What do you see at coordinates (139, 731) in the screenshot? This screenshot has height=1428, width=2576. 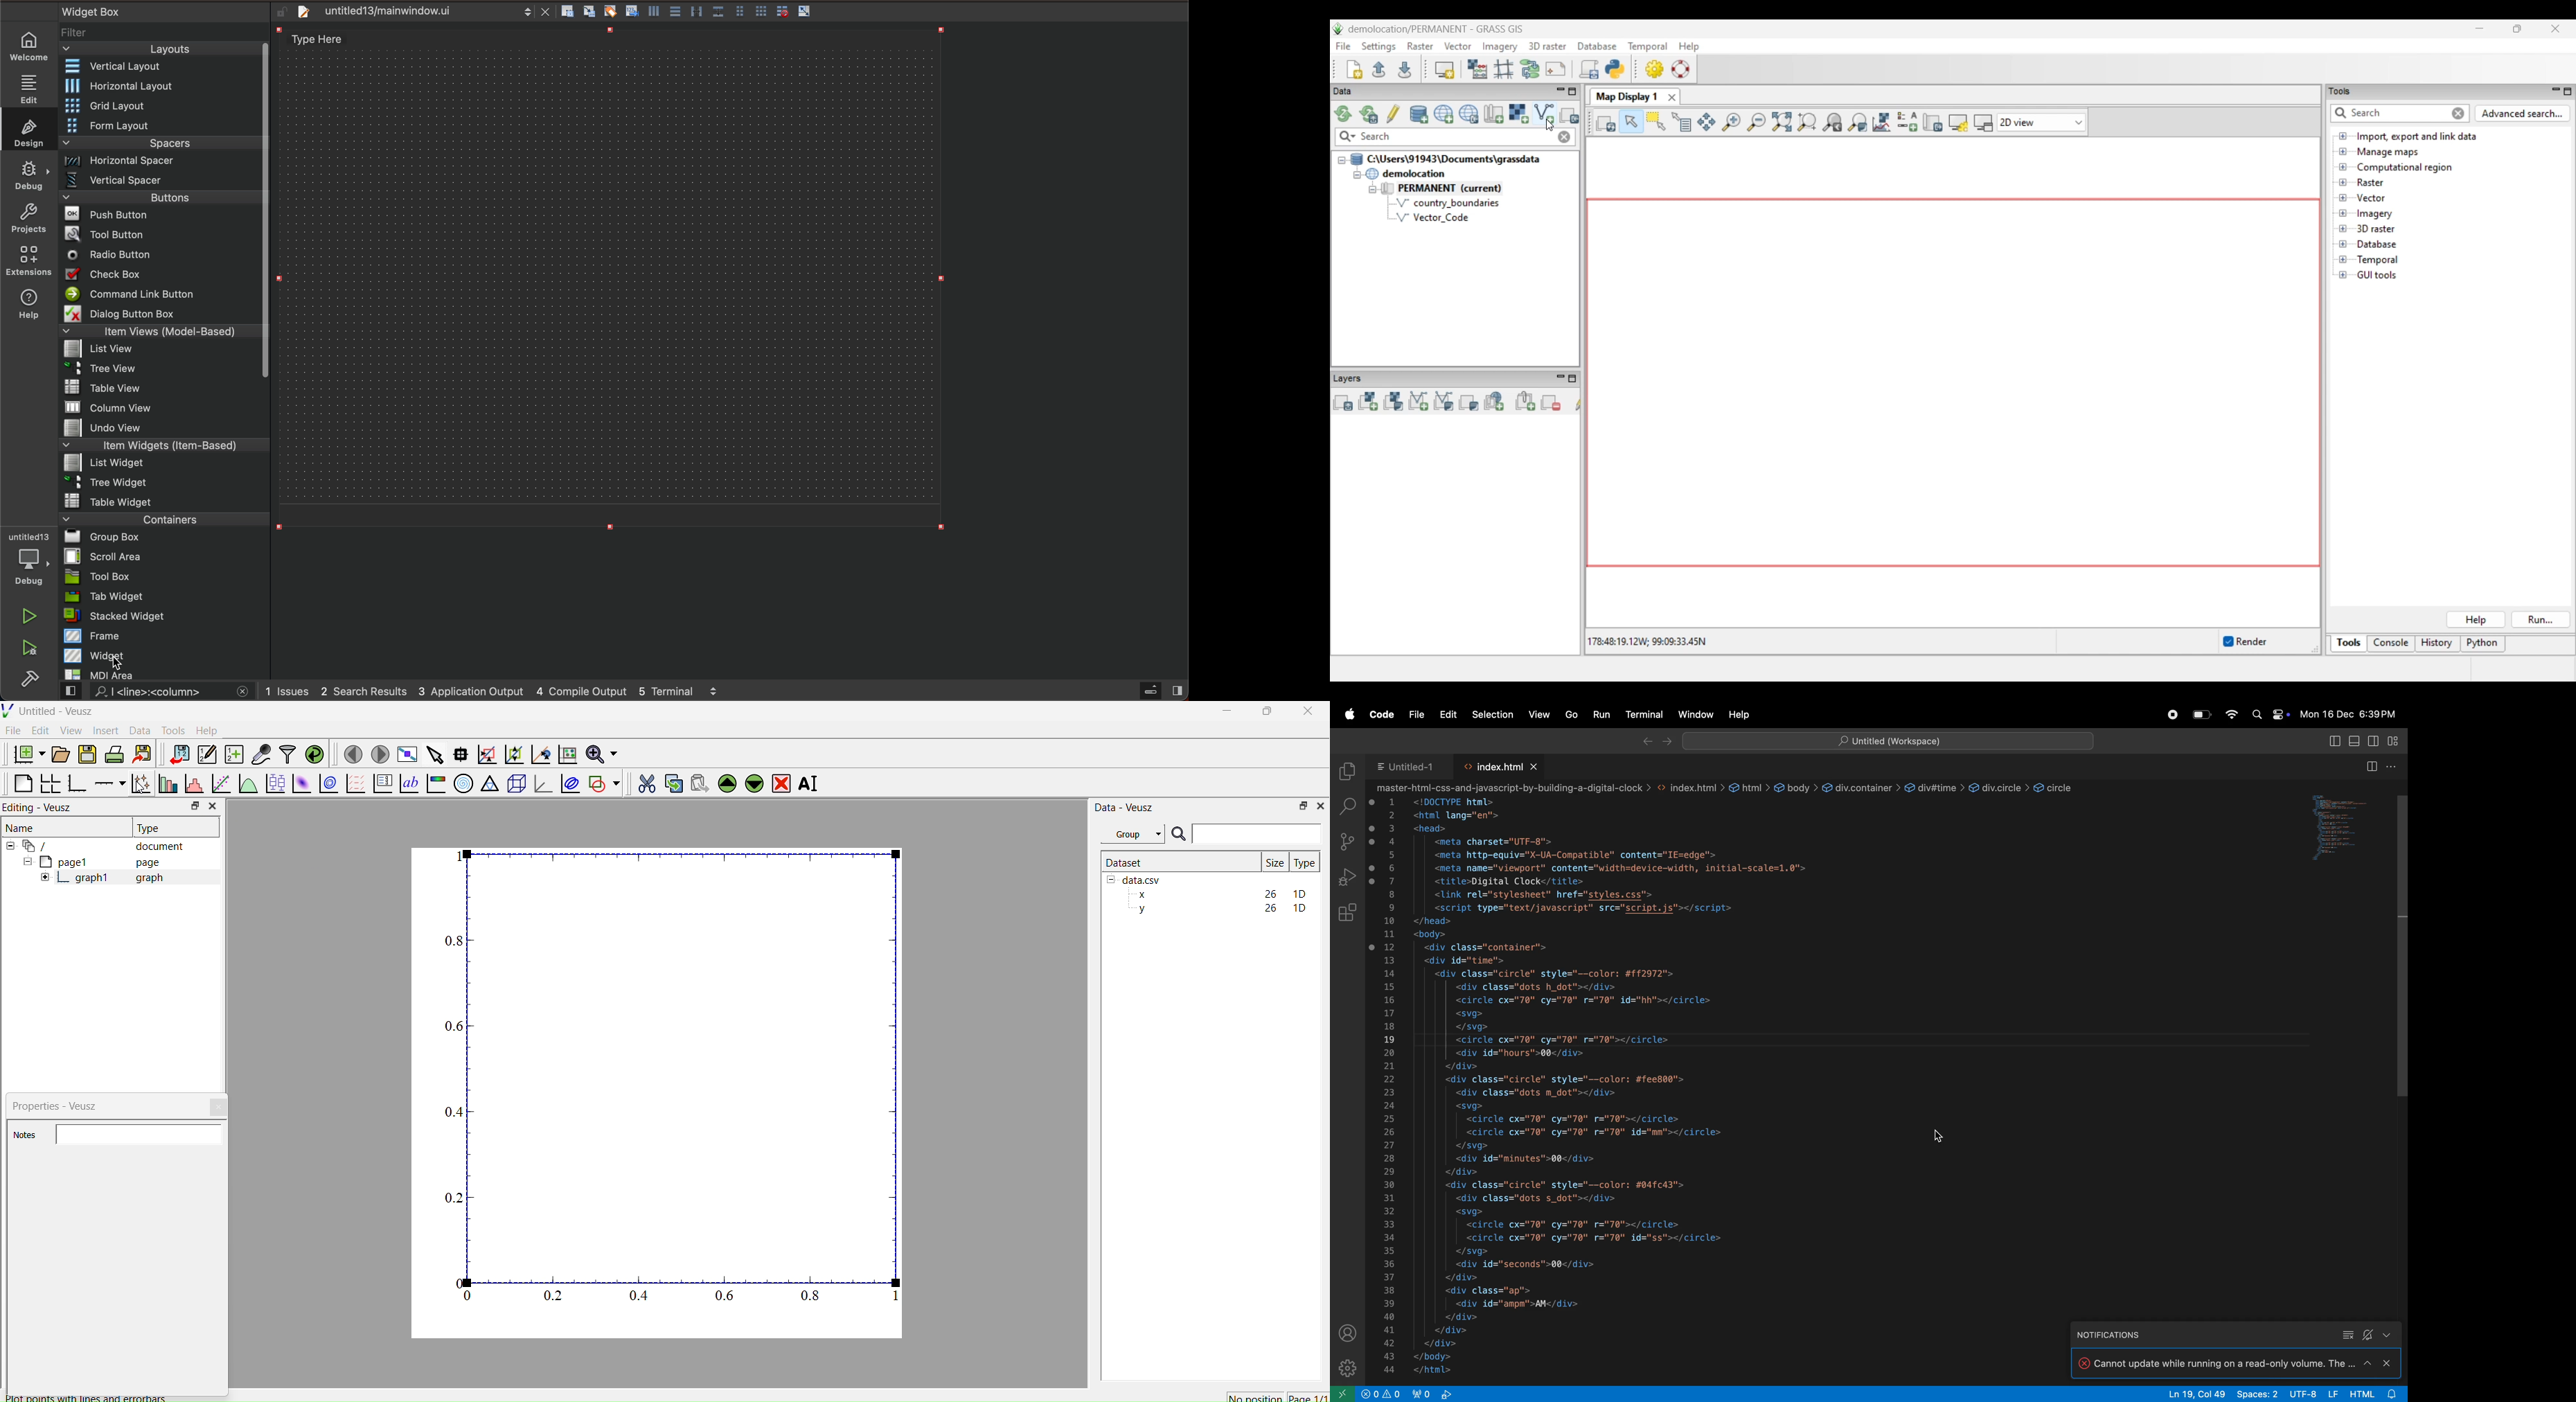 I see `Data` at bounding box center [139, 731].